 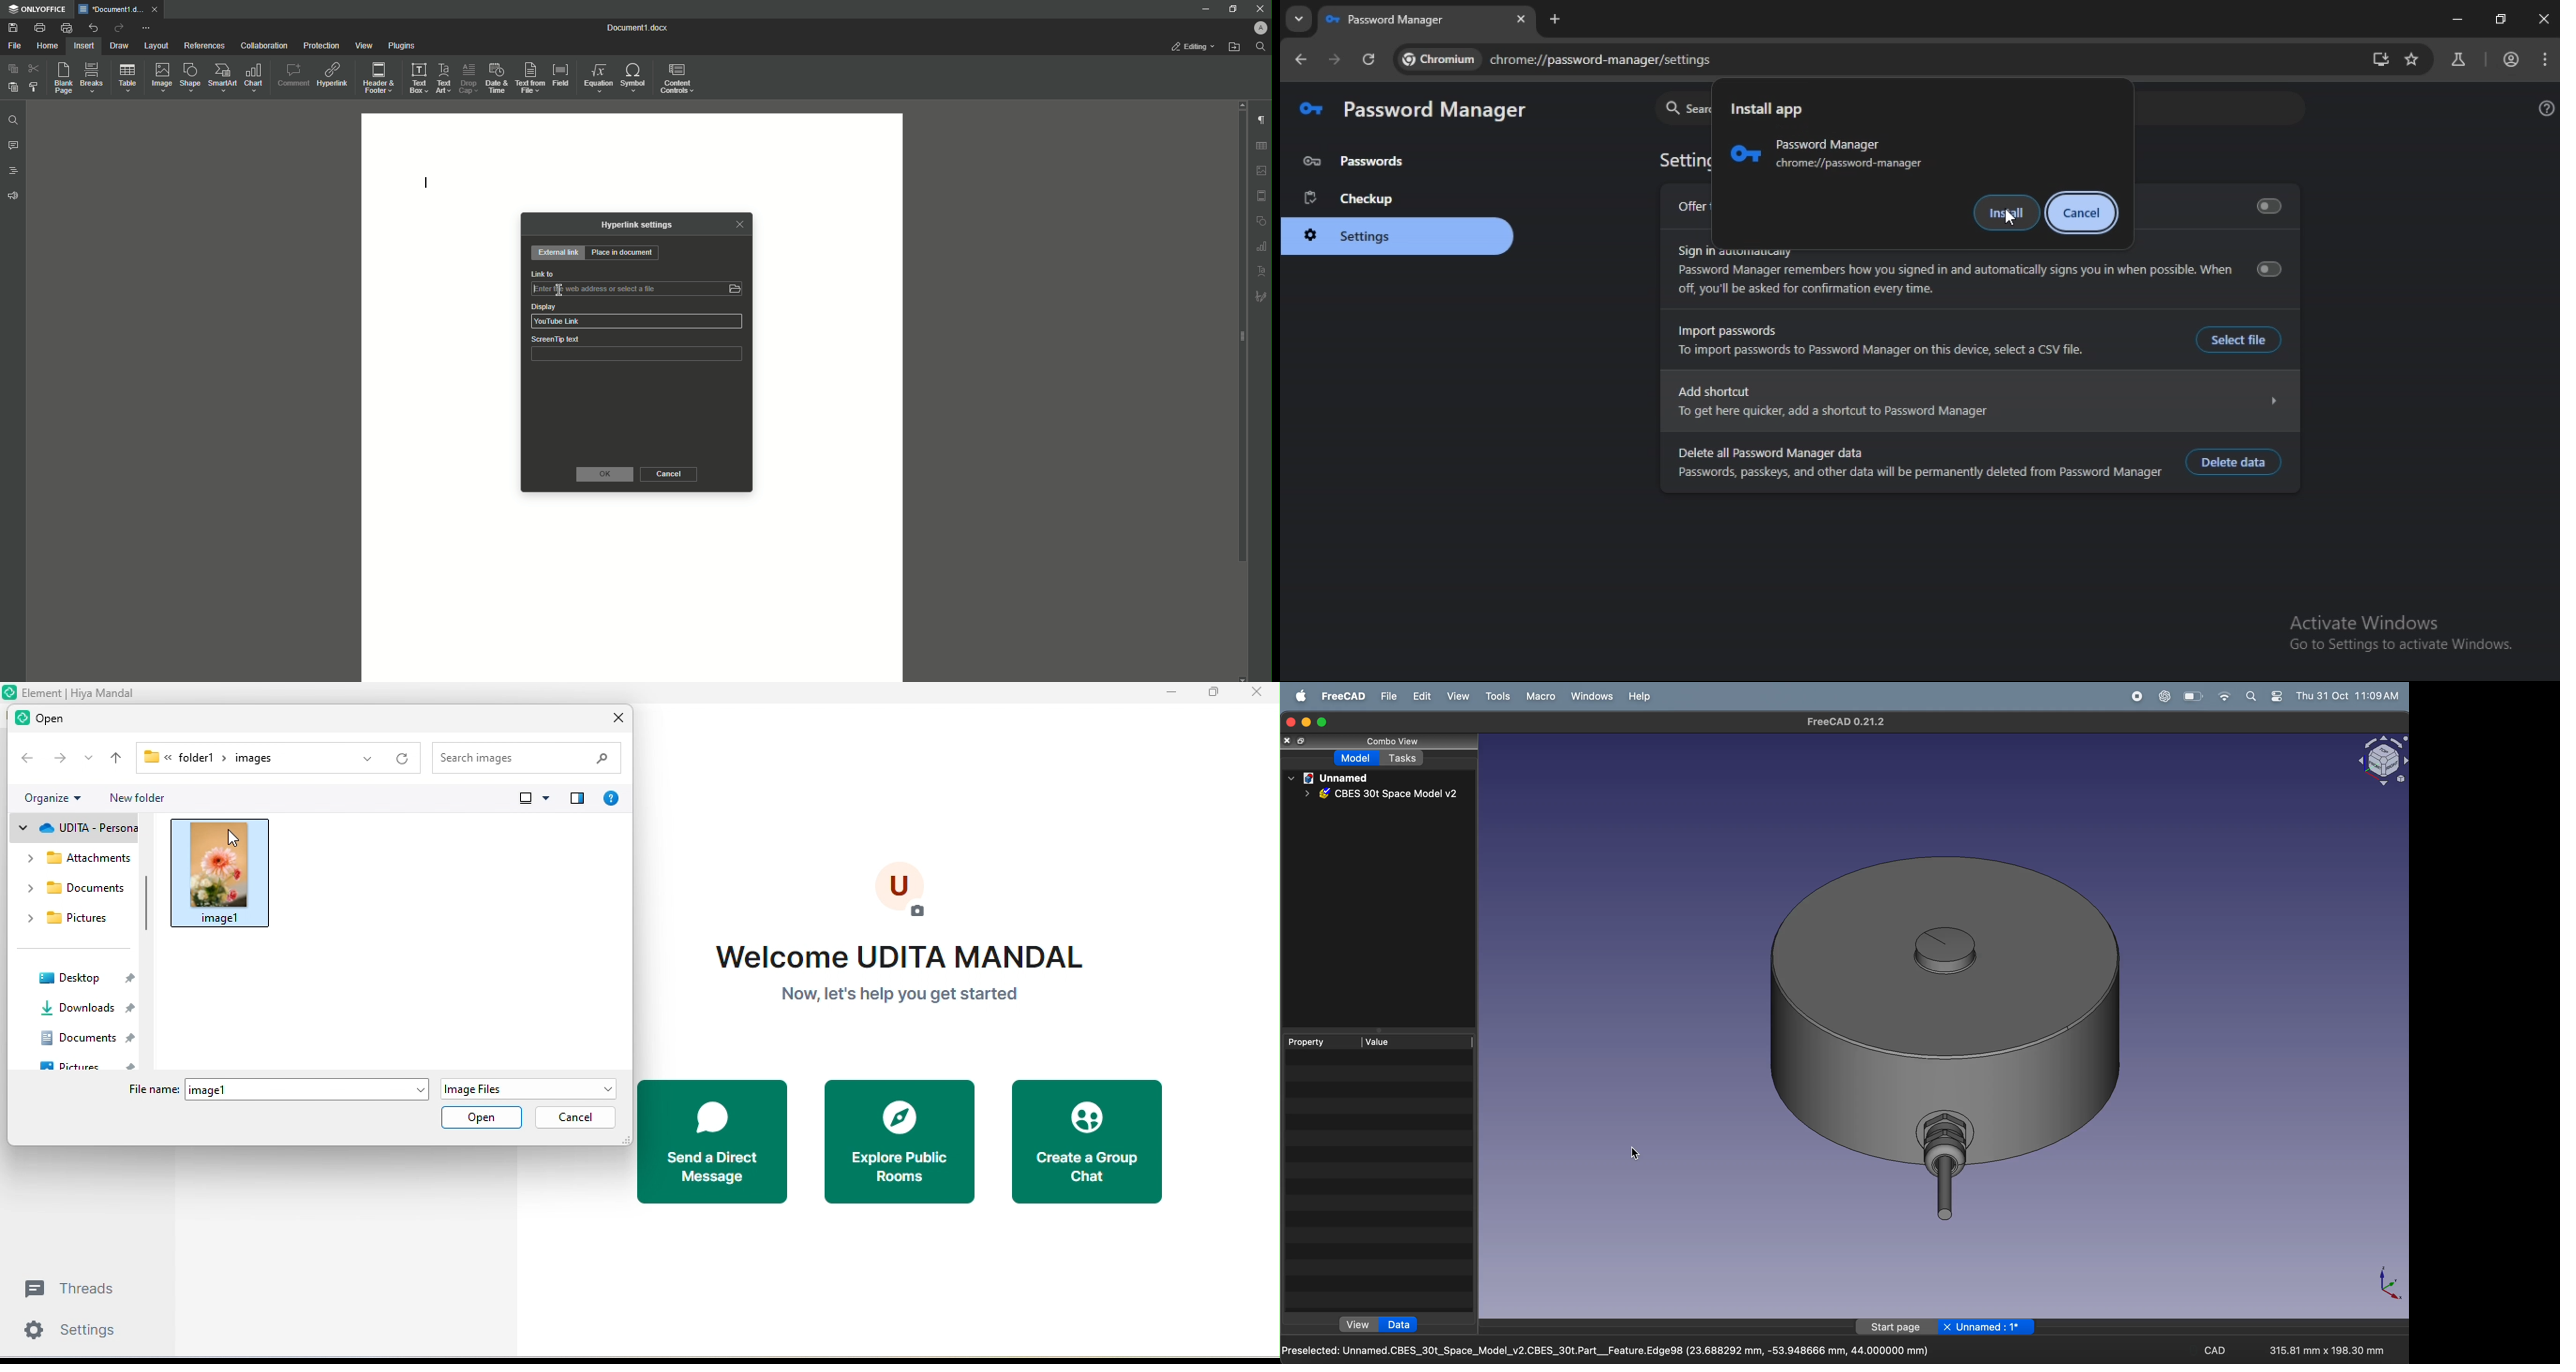 I want to click on Plugins, so click(x=401, y=44).